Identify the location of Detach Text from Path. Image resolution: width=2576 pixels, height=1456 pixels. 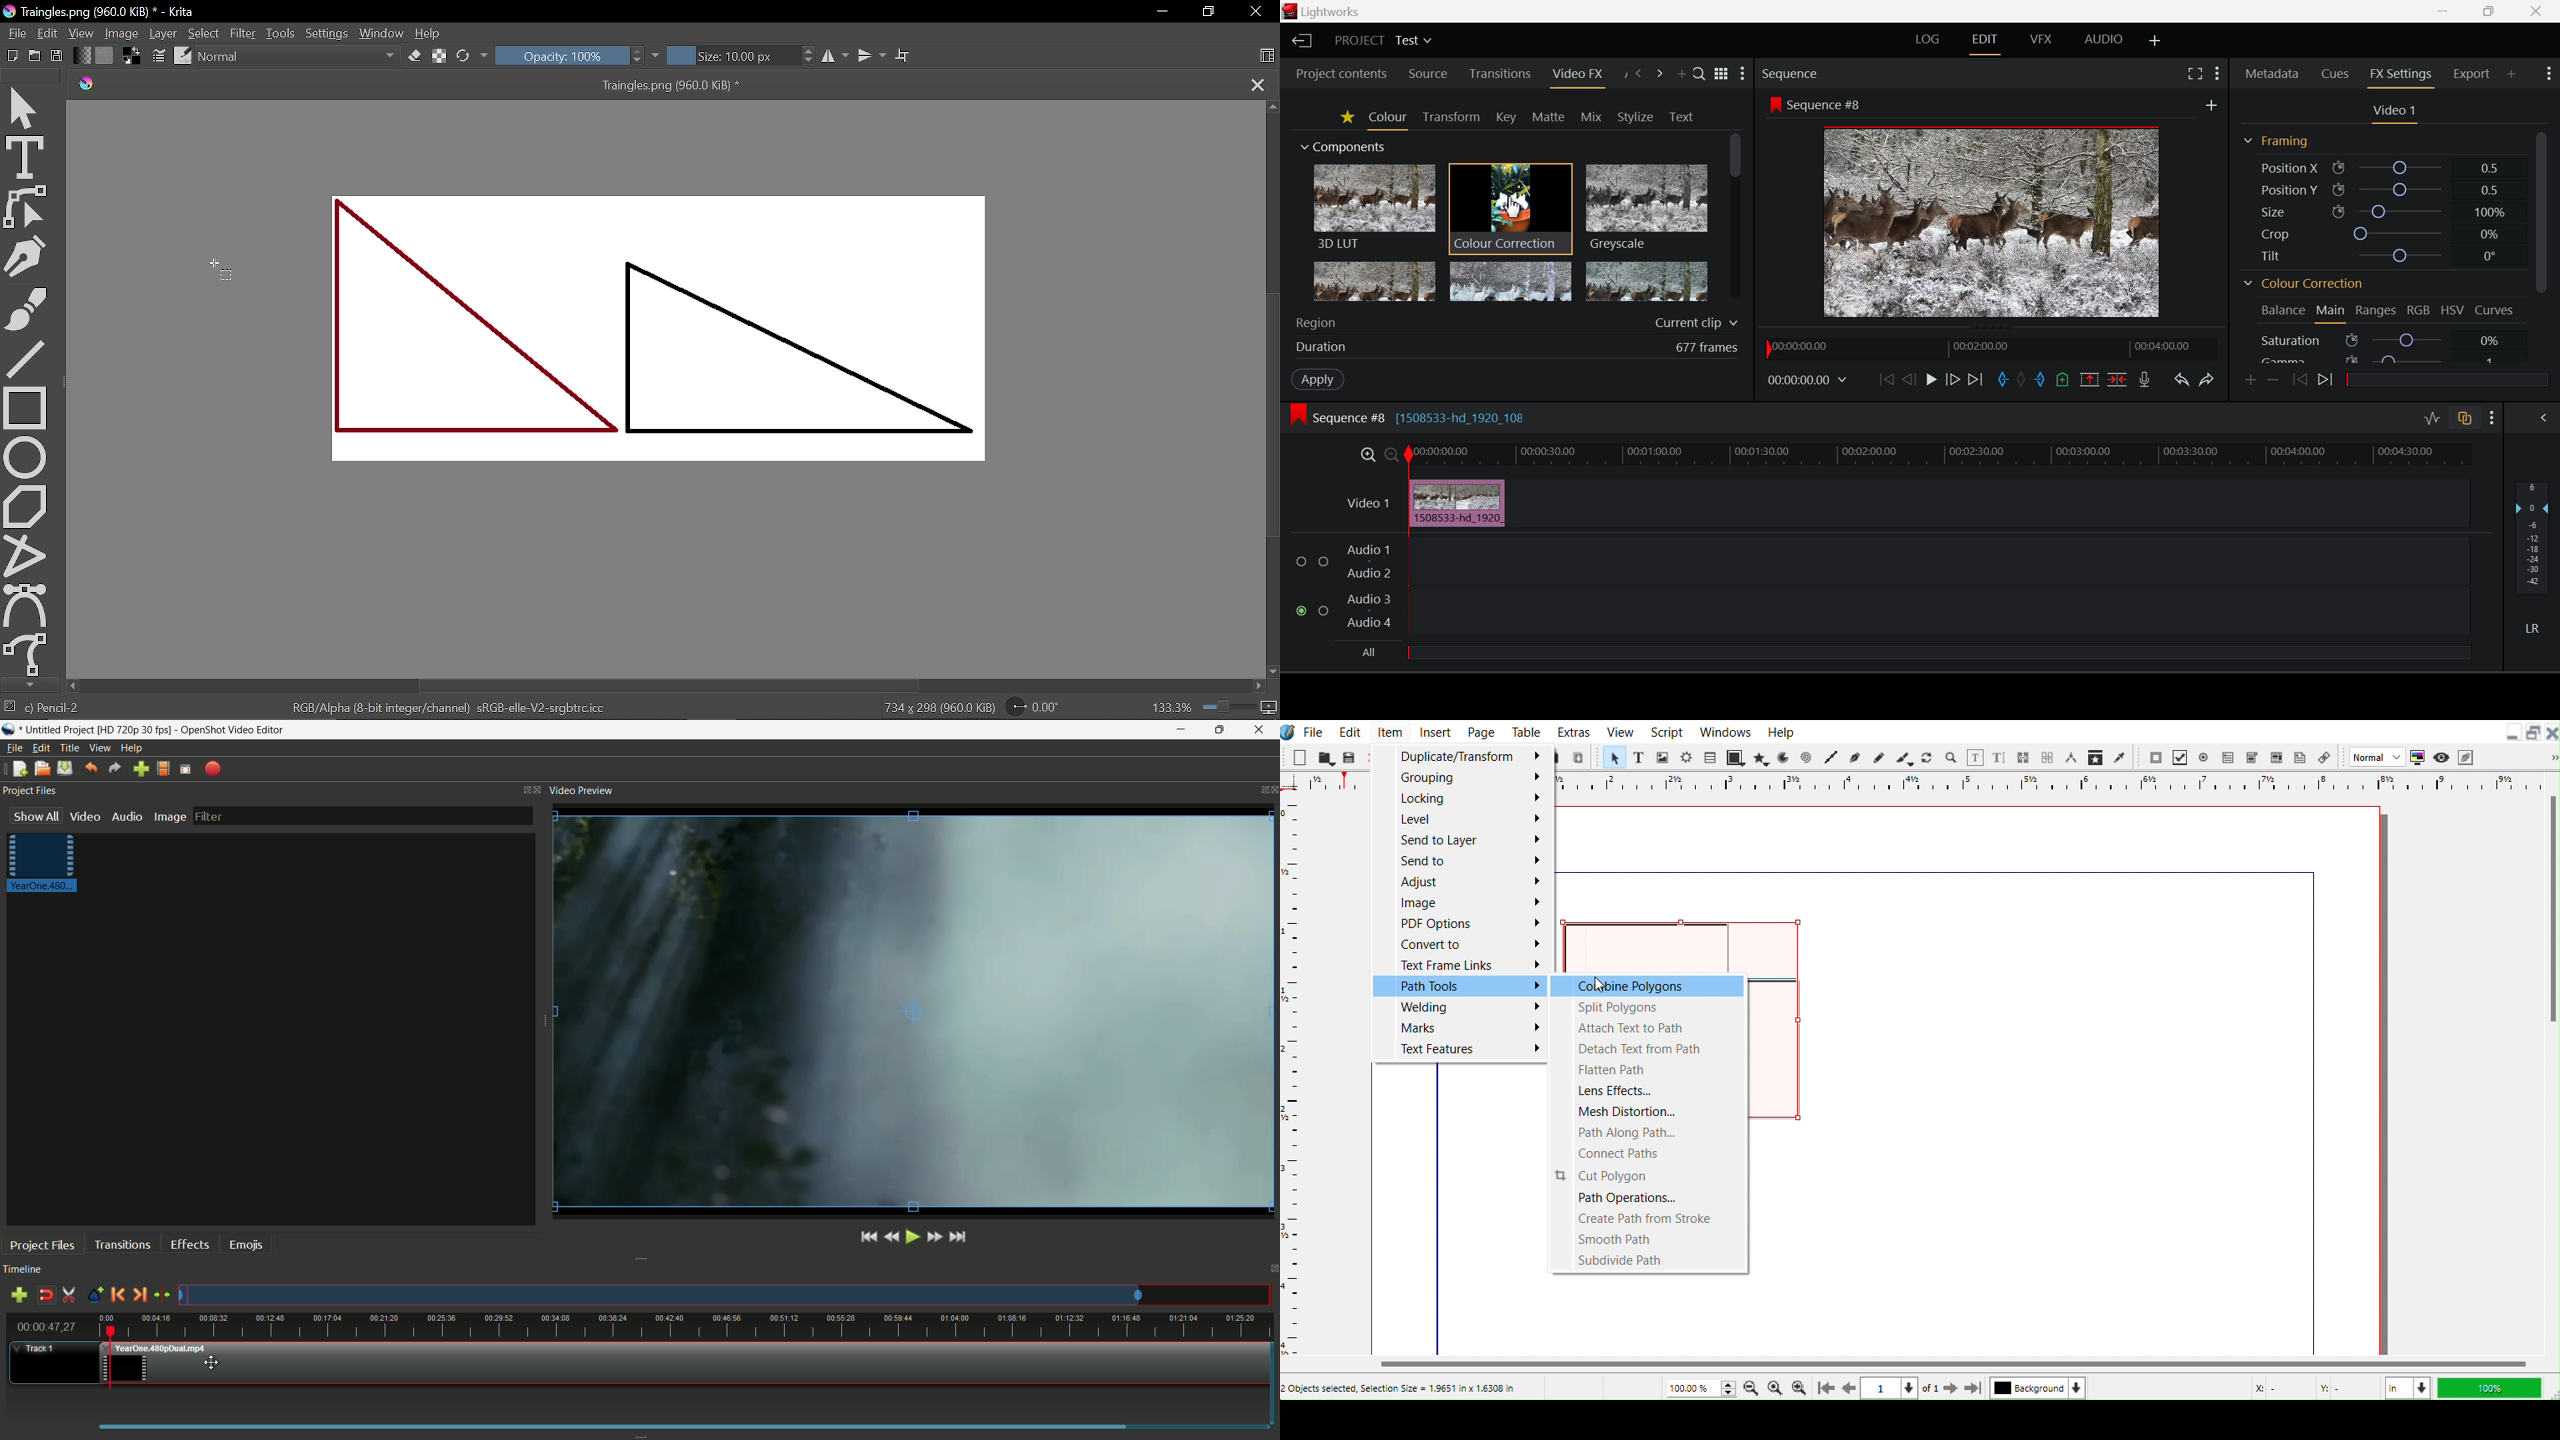
(1646, 1047).